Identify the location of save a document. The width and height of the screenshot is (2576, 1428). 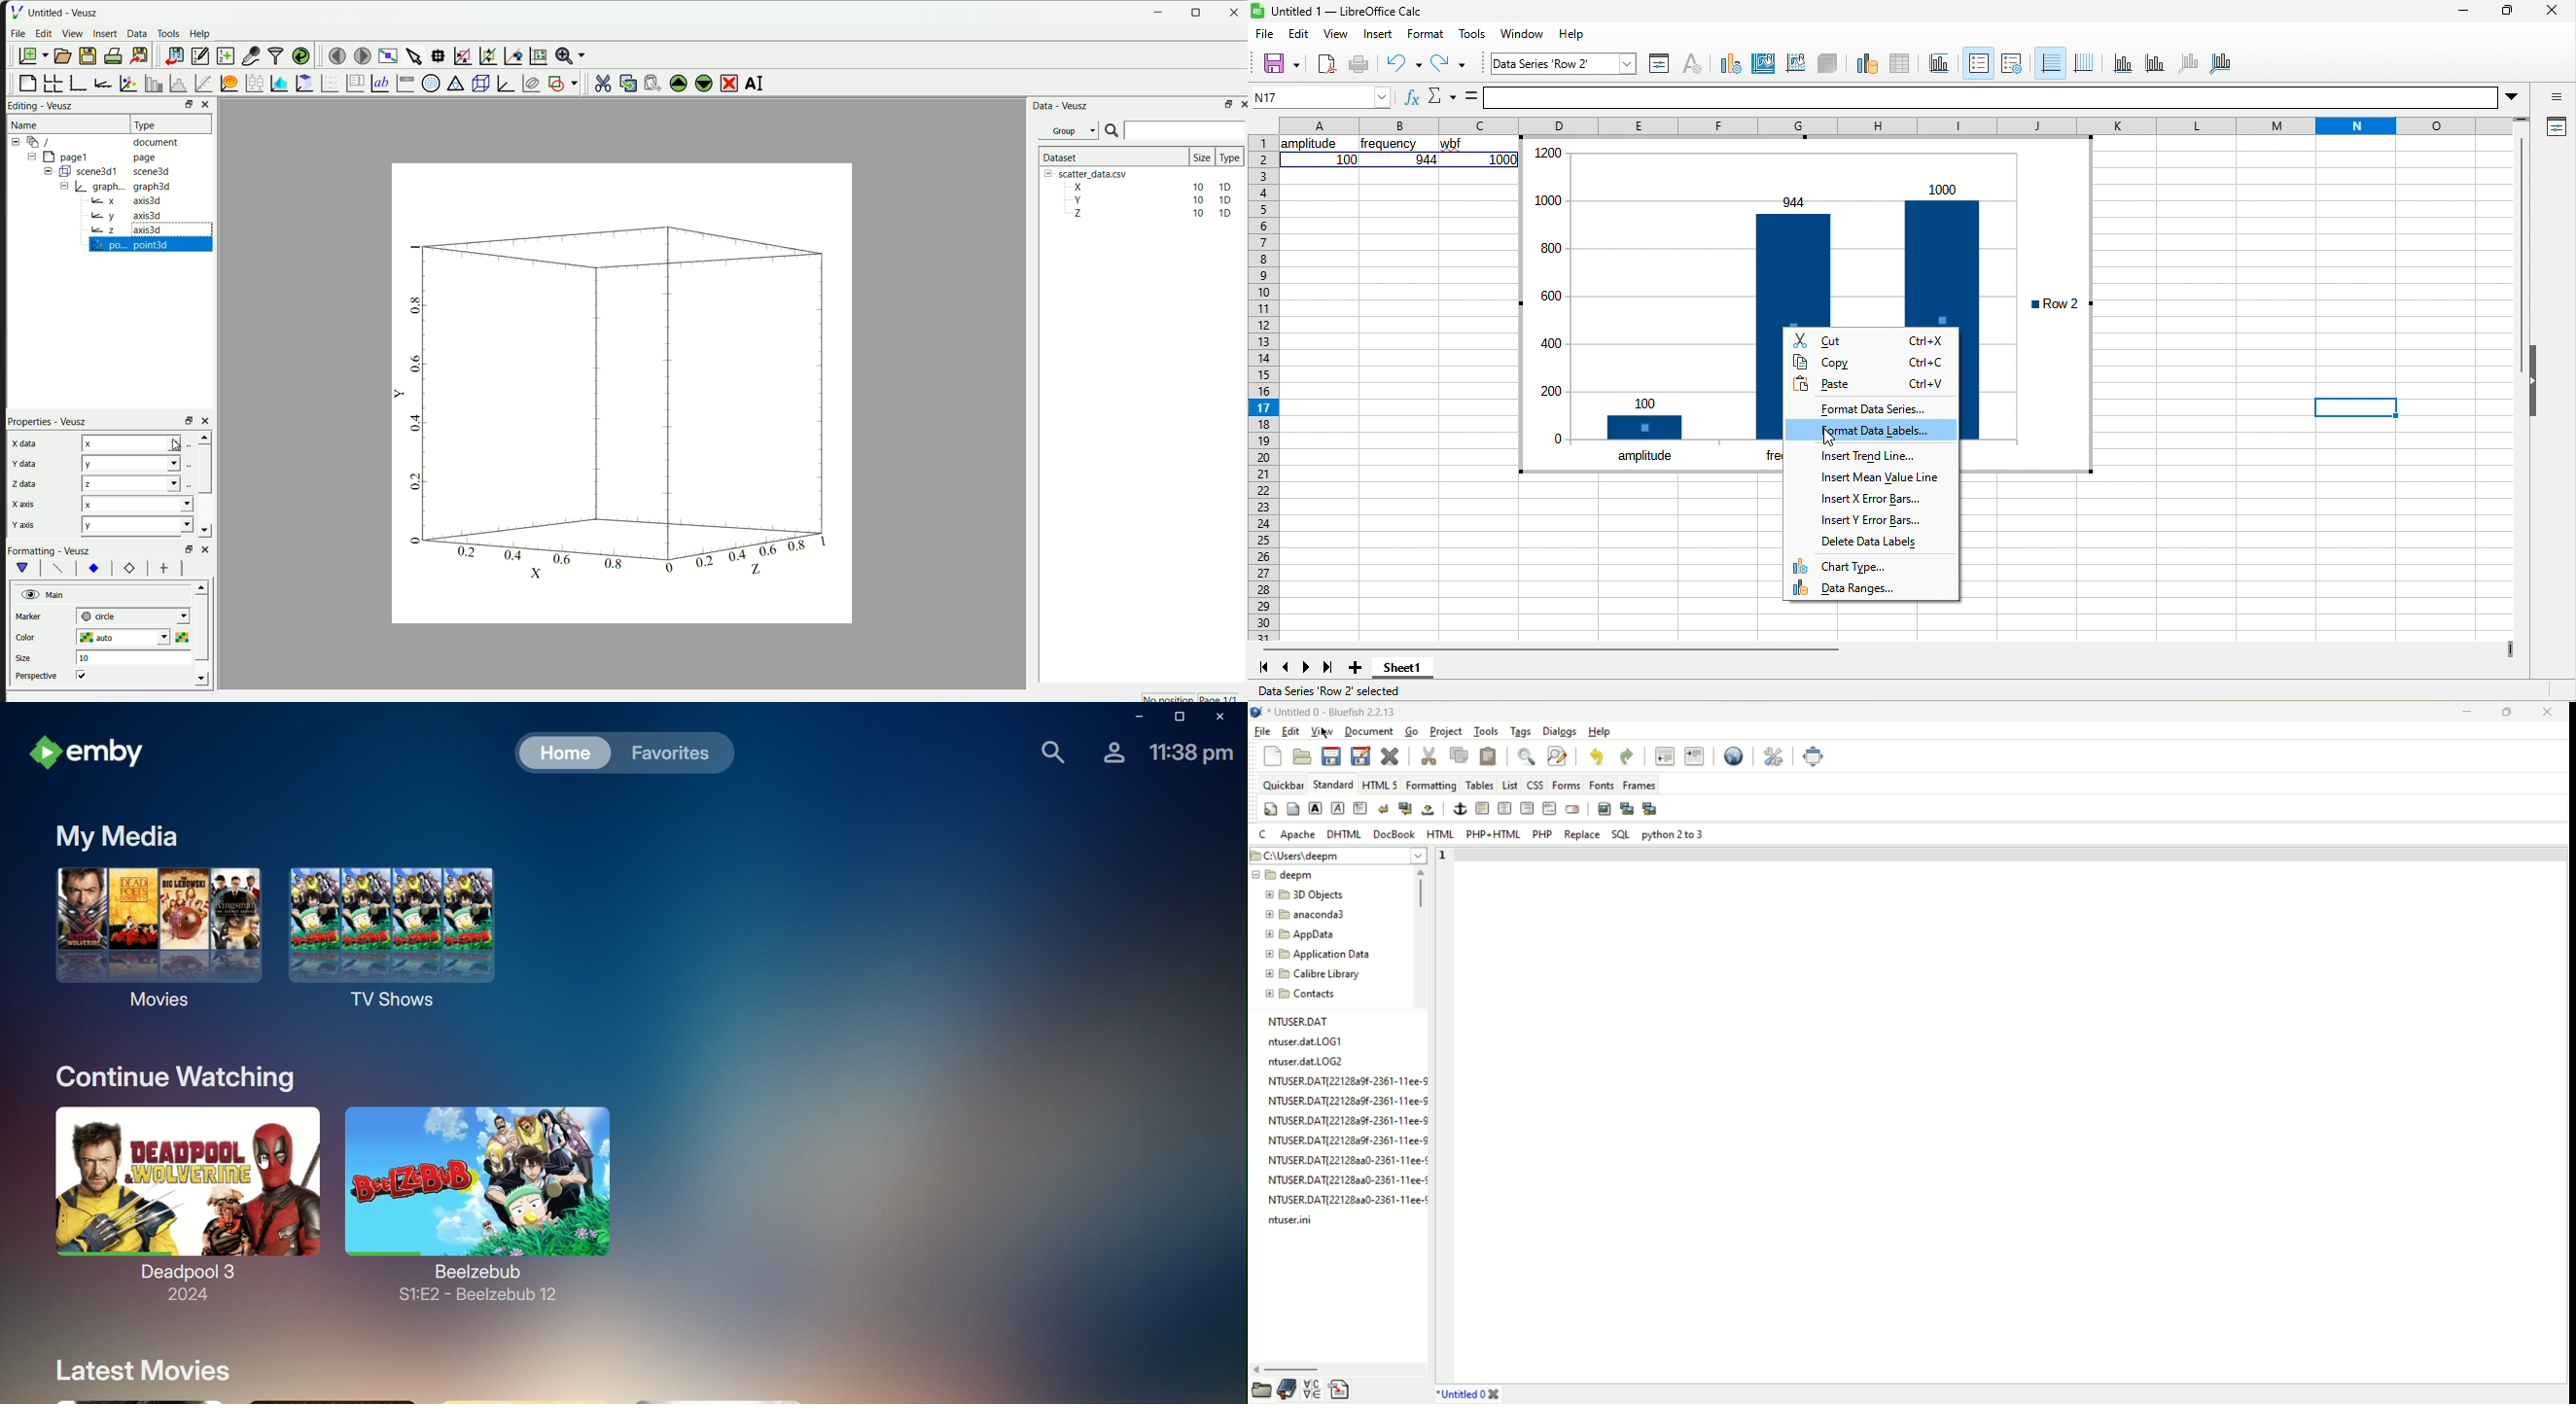
(86, 57).